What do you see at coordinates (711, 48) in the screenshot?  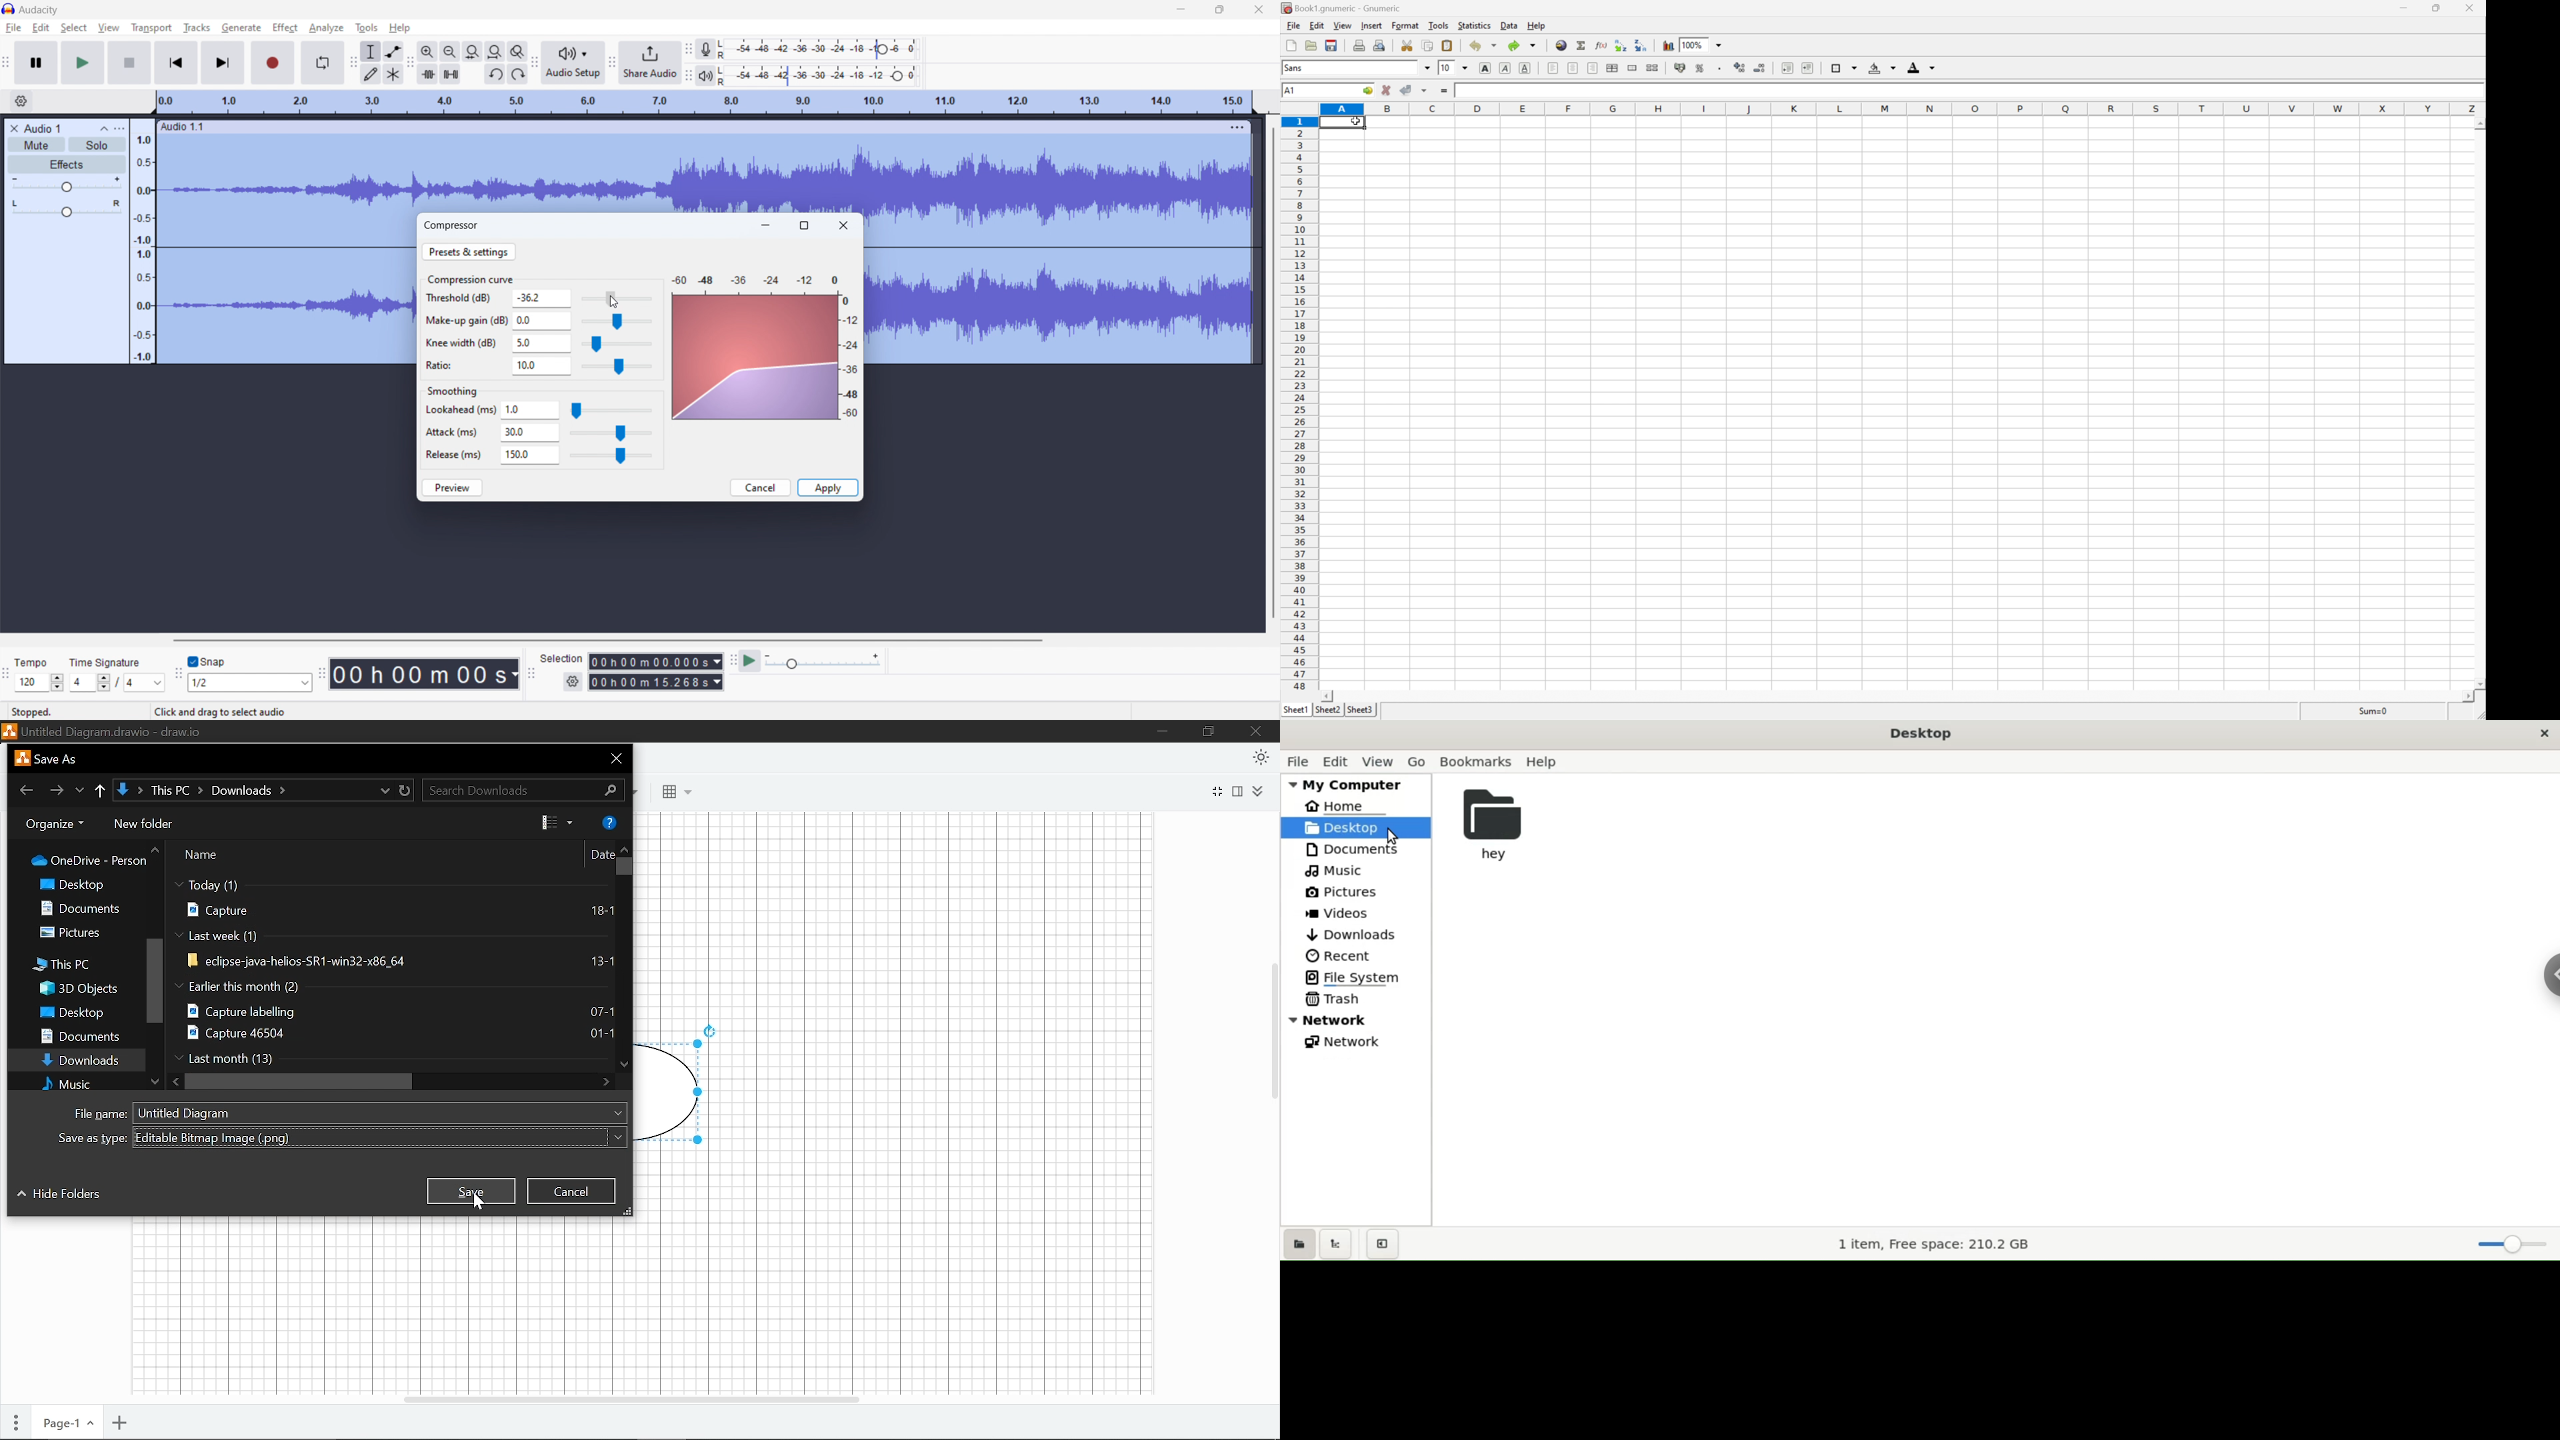 I see `recording meter` at bounding box center [711, 48].